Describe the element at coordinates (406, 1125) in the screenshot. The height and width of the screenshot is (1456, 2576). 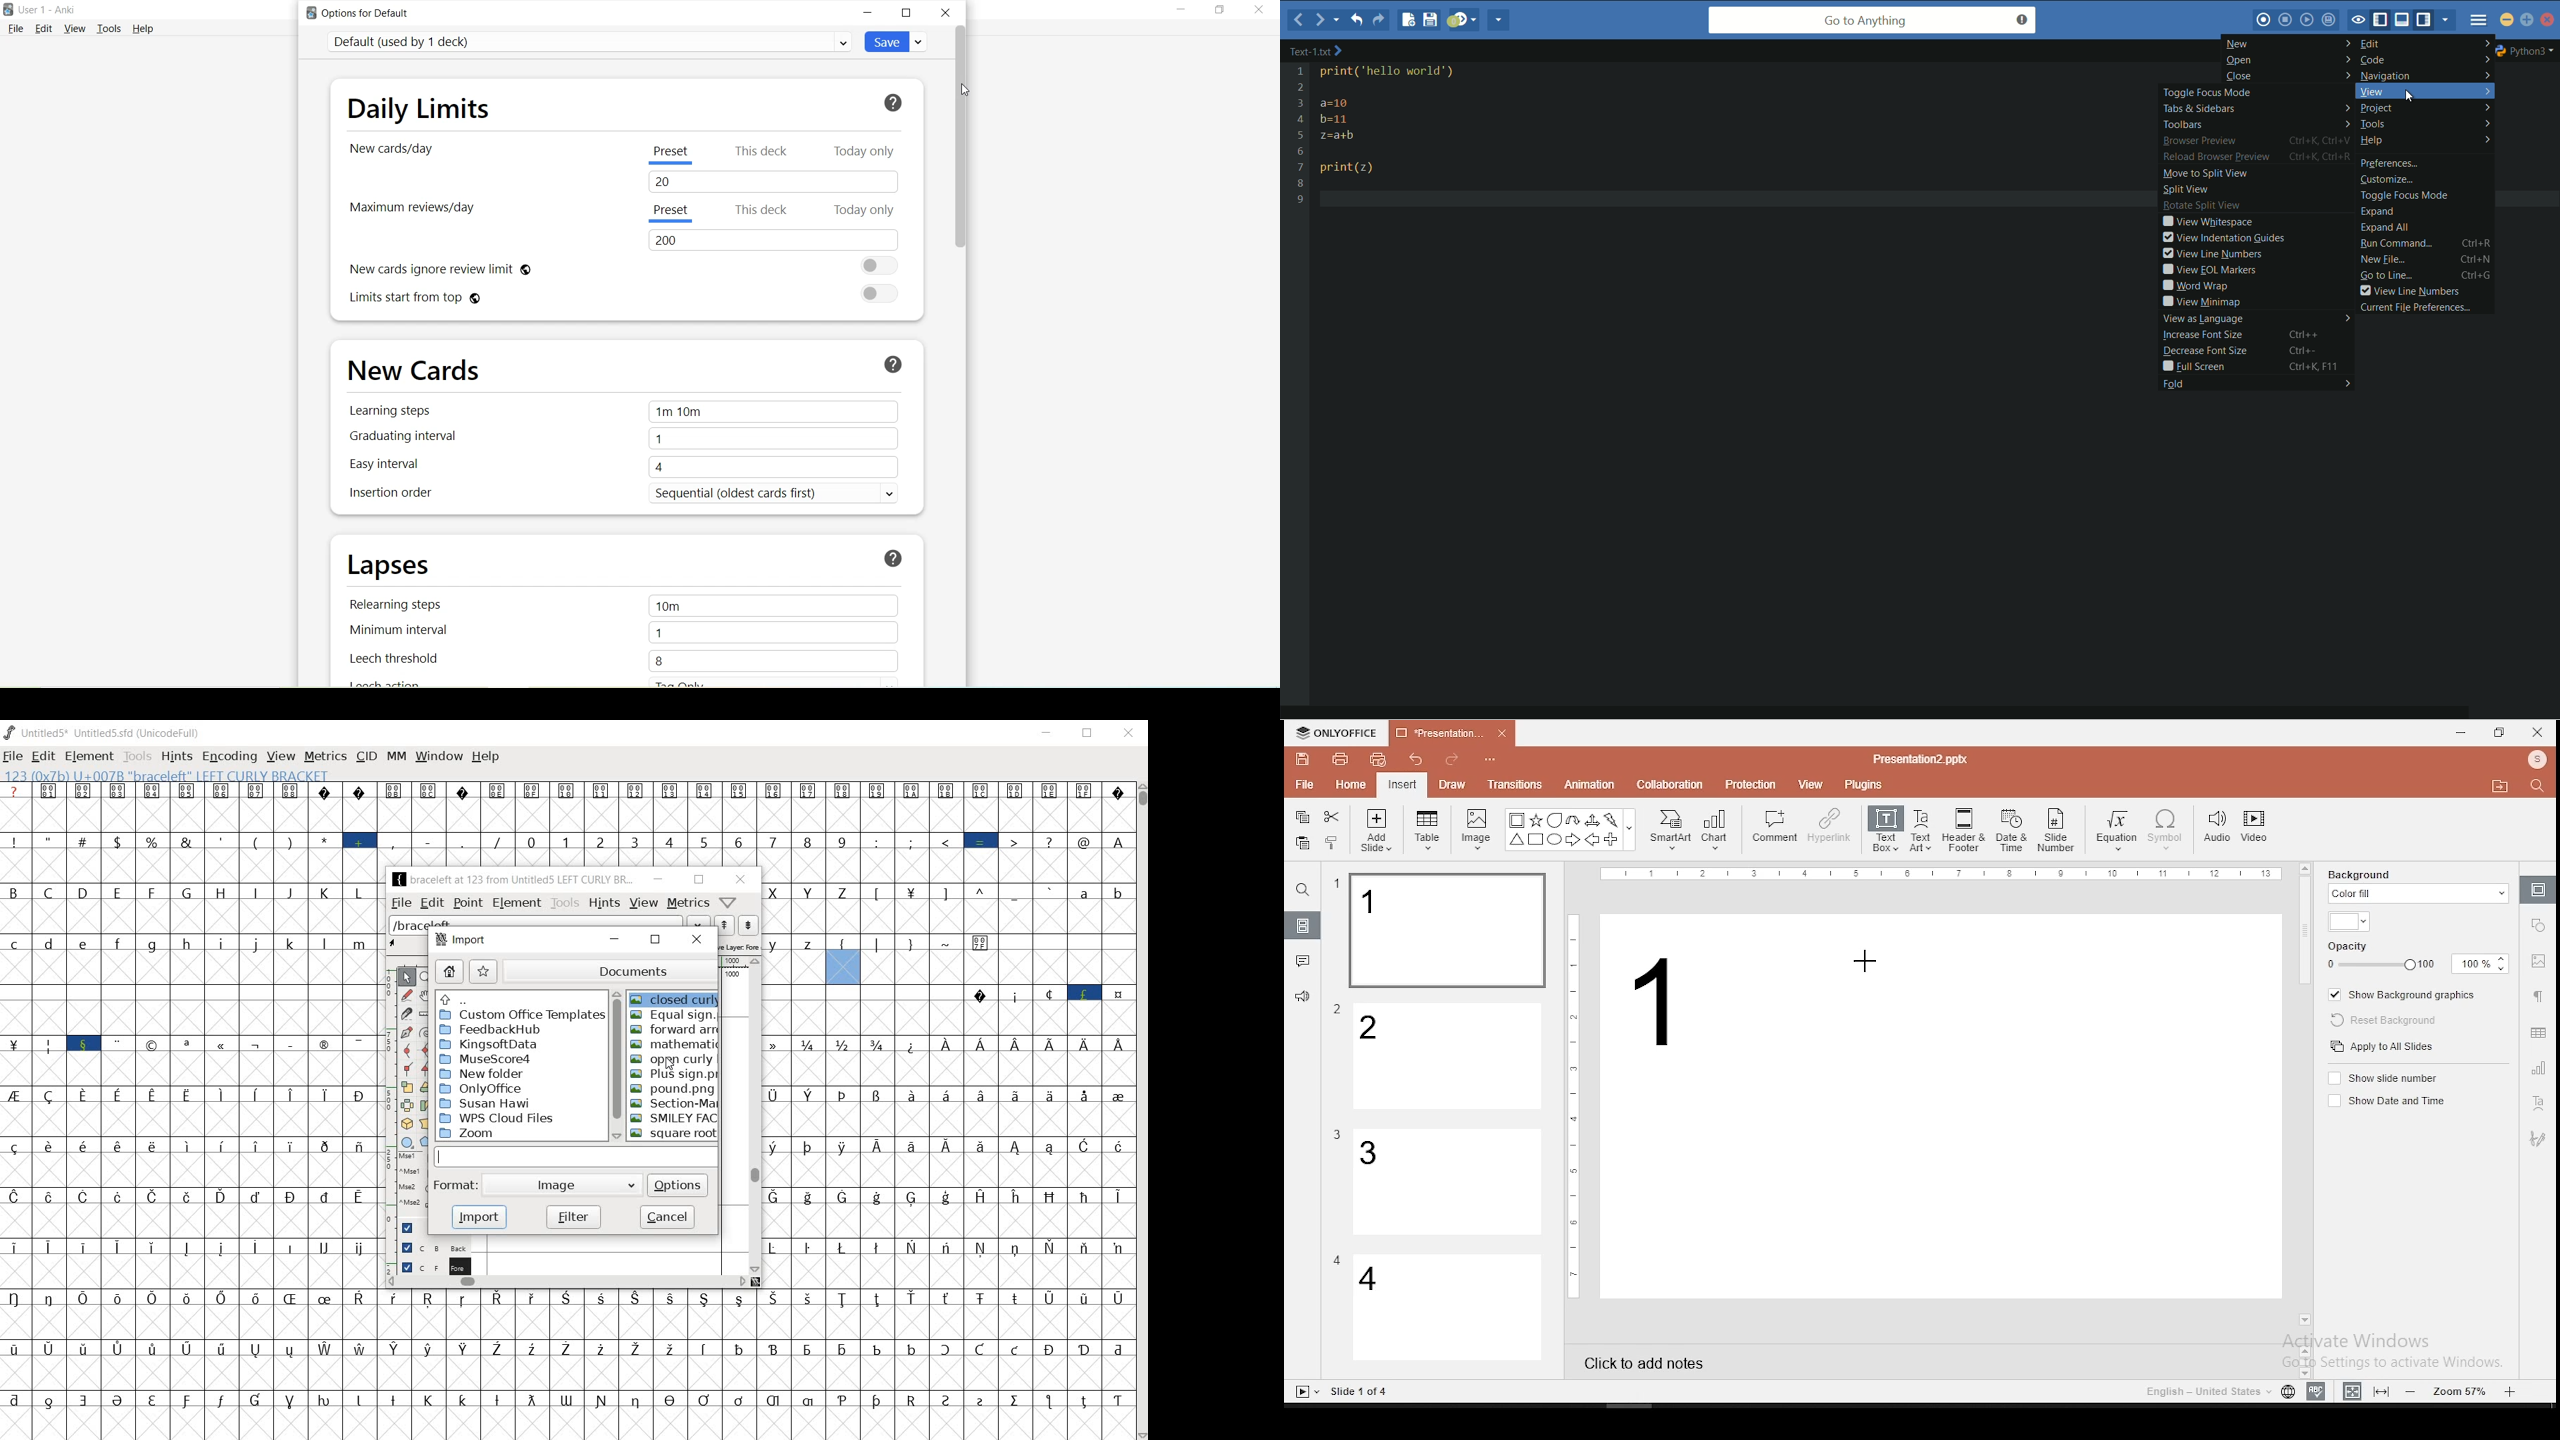
I see `rotate the selection in 3D and project back to plane` at that location.